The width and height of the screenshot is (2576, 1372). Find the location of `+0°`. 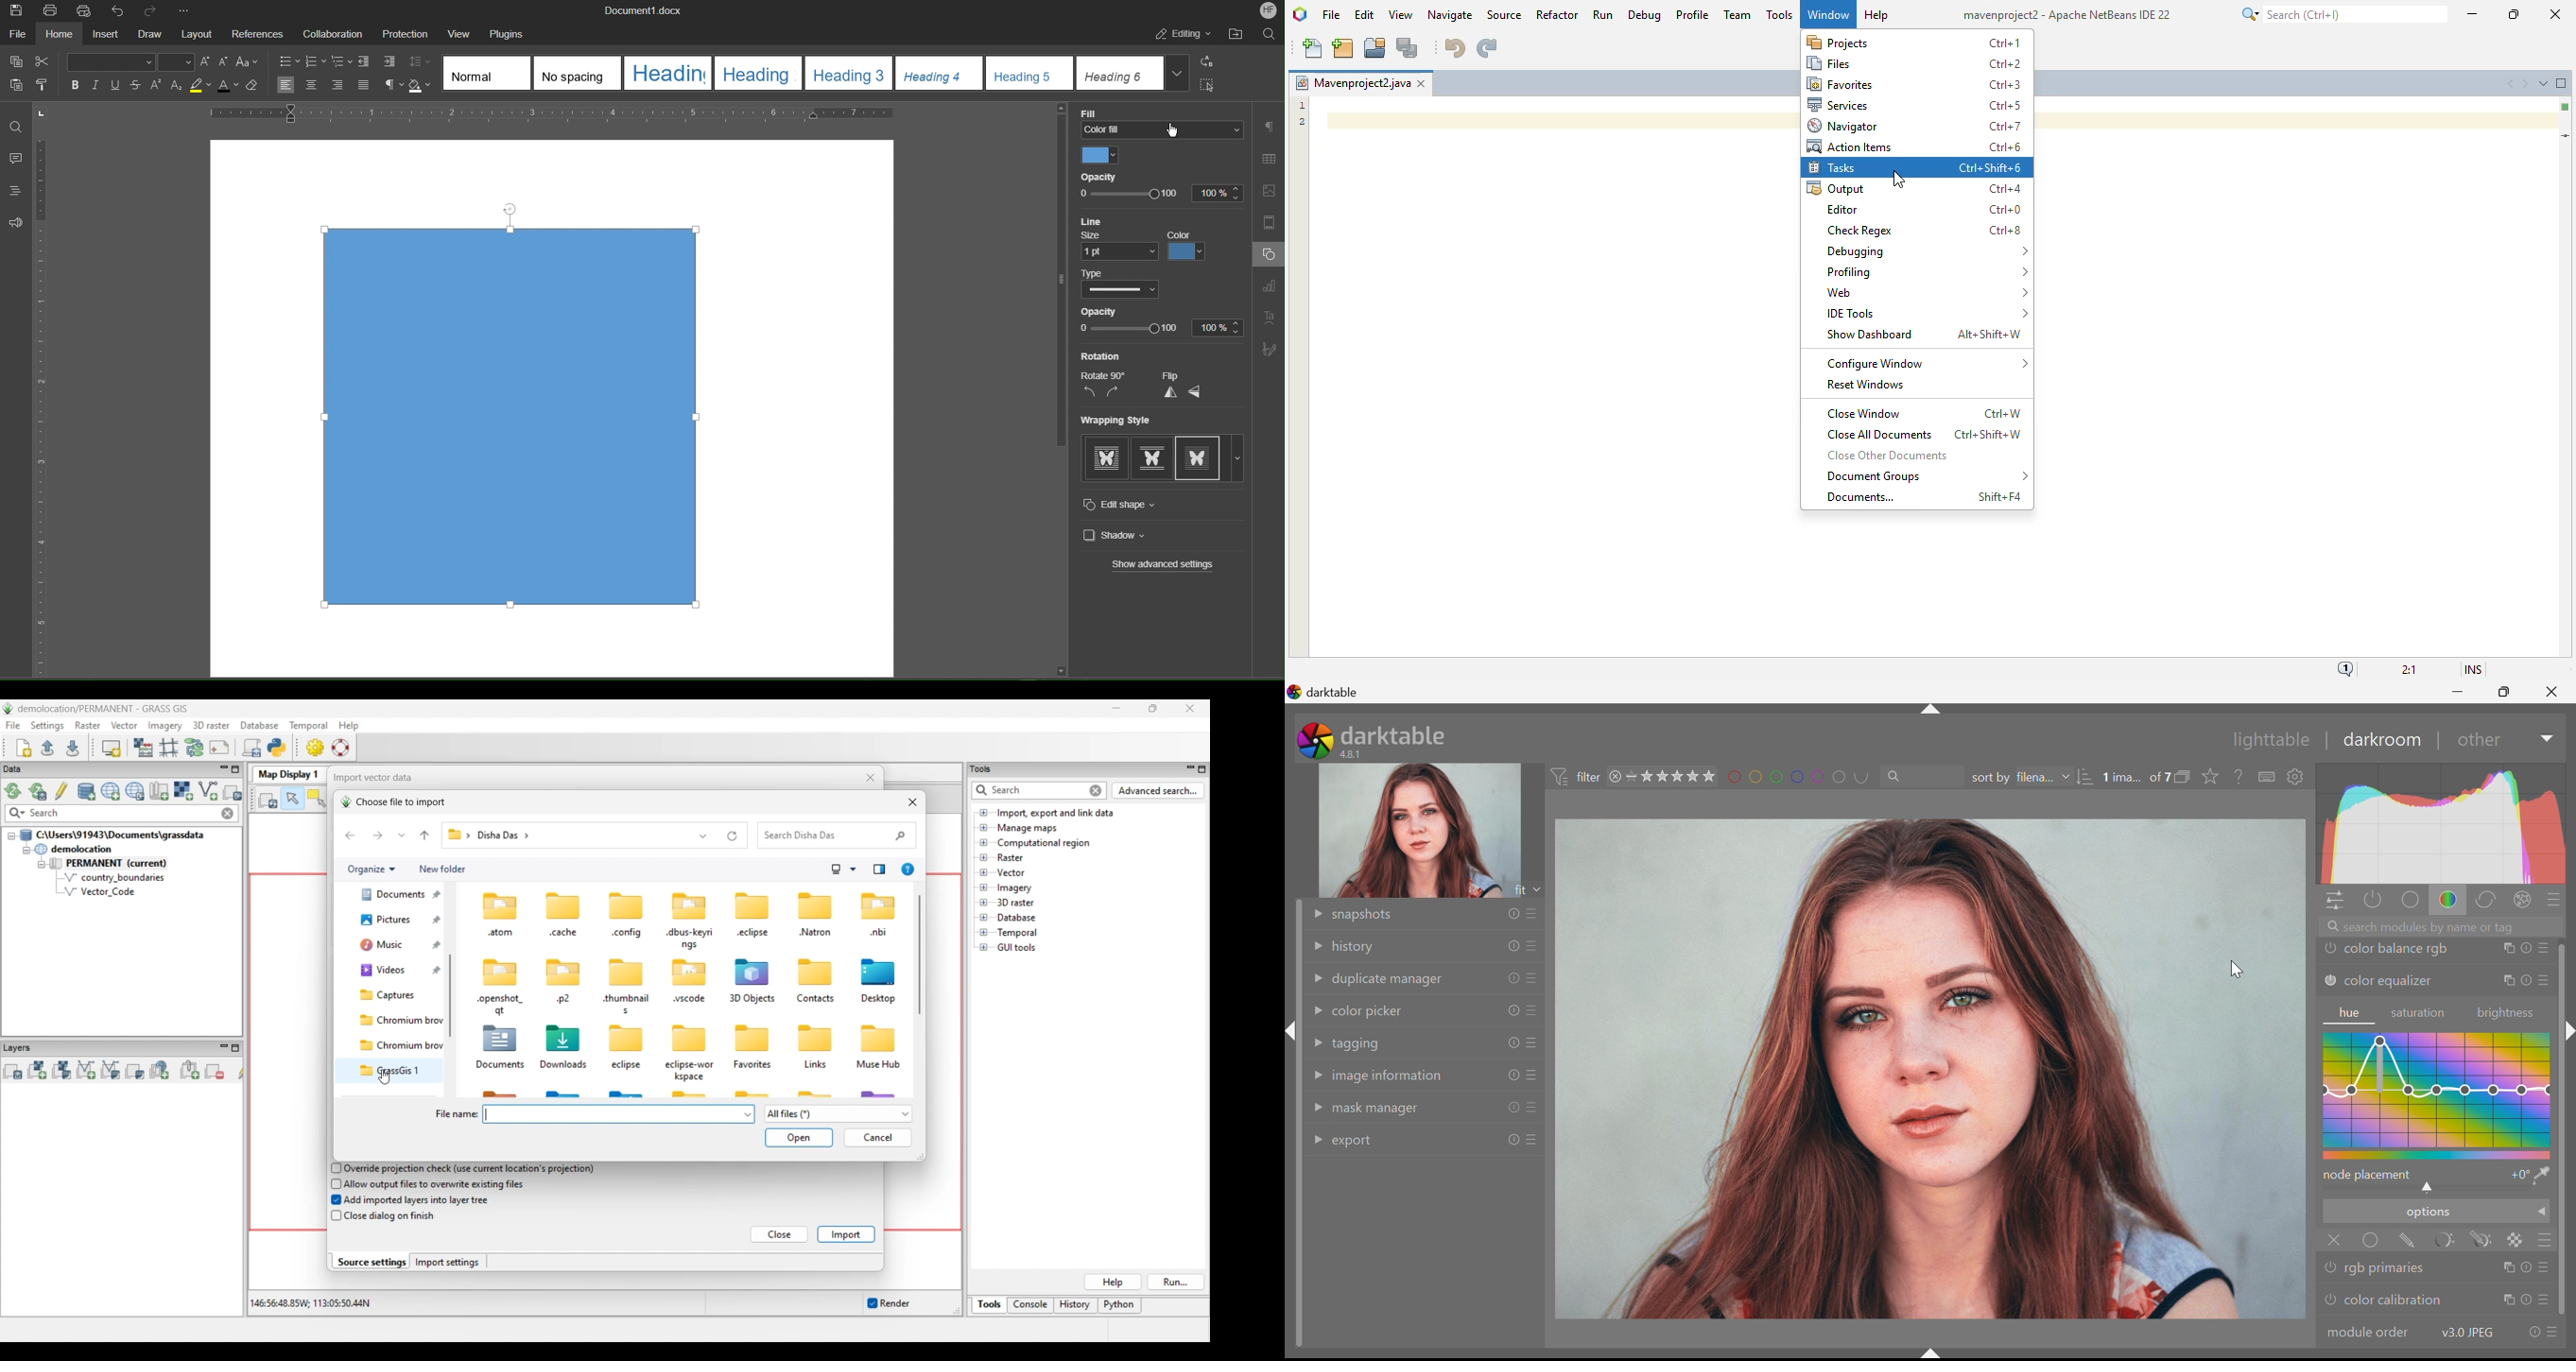

+0° is located at coordinates (2517, 1176).